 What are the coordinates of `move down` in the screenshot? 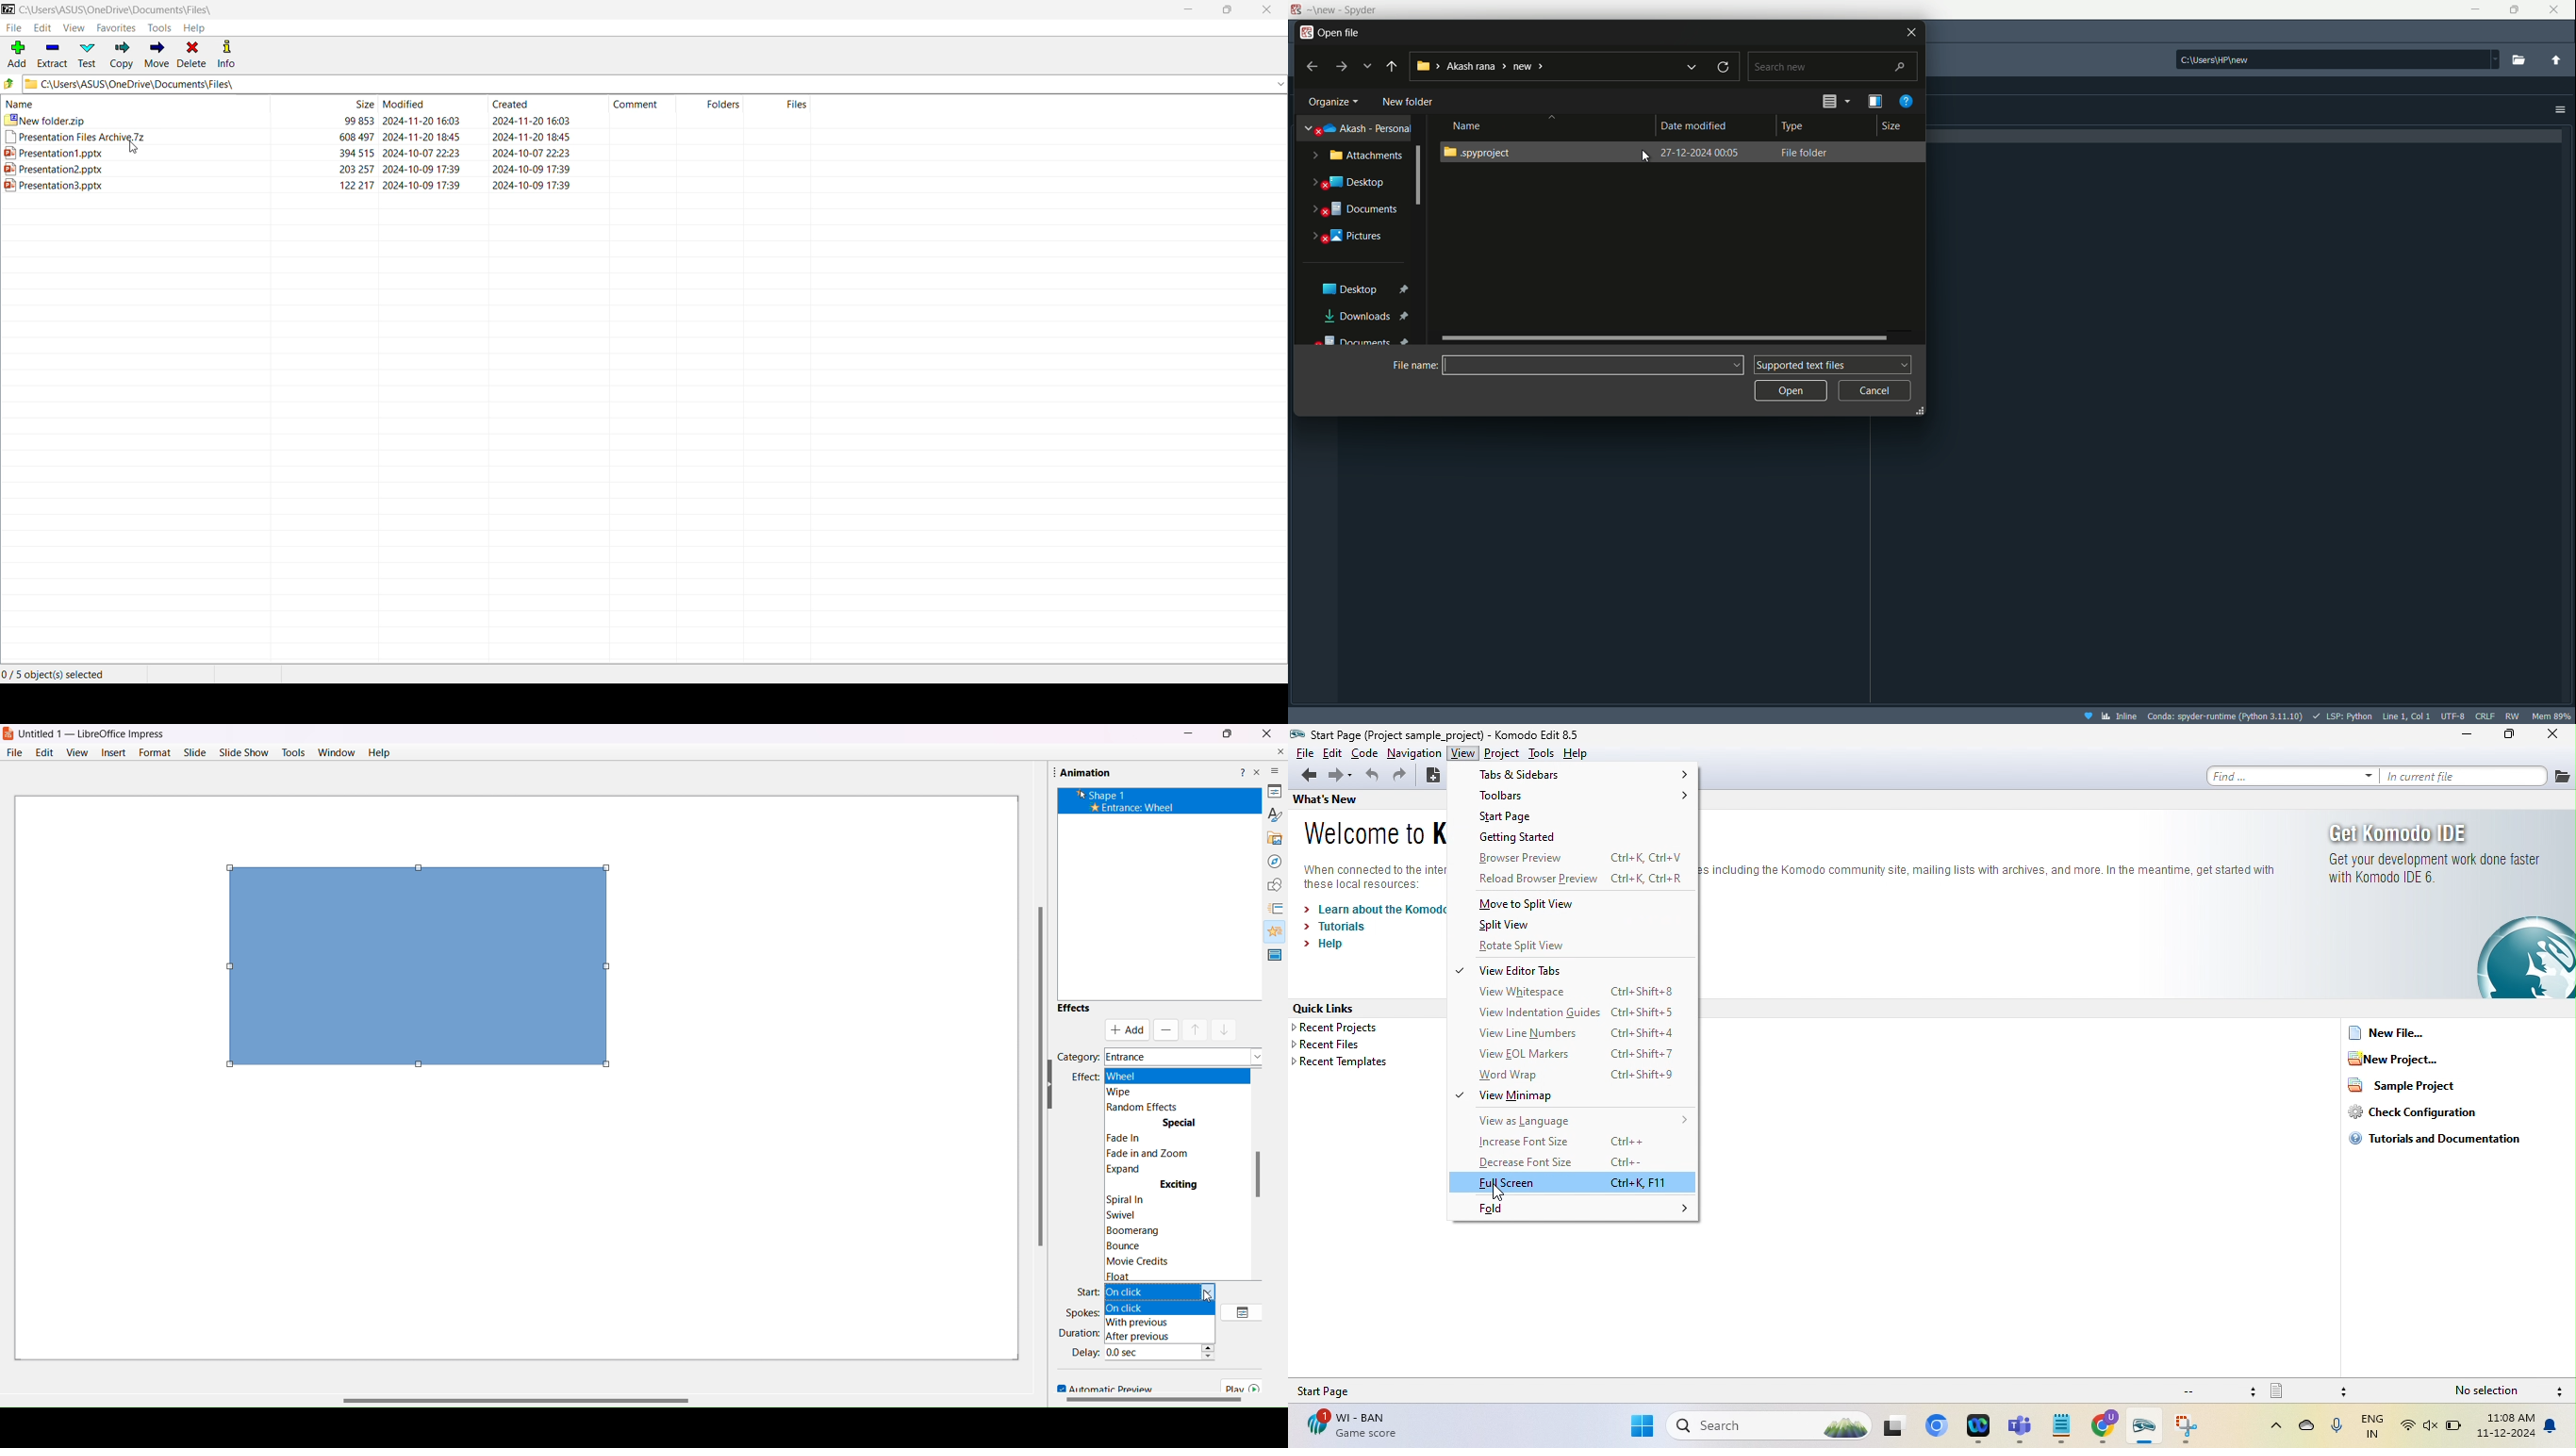 It's located at (1225, 1028).